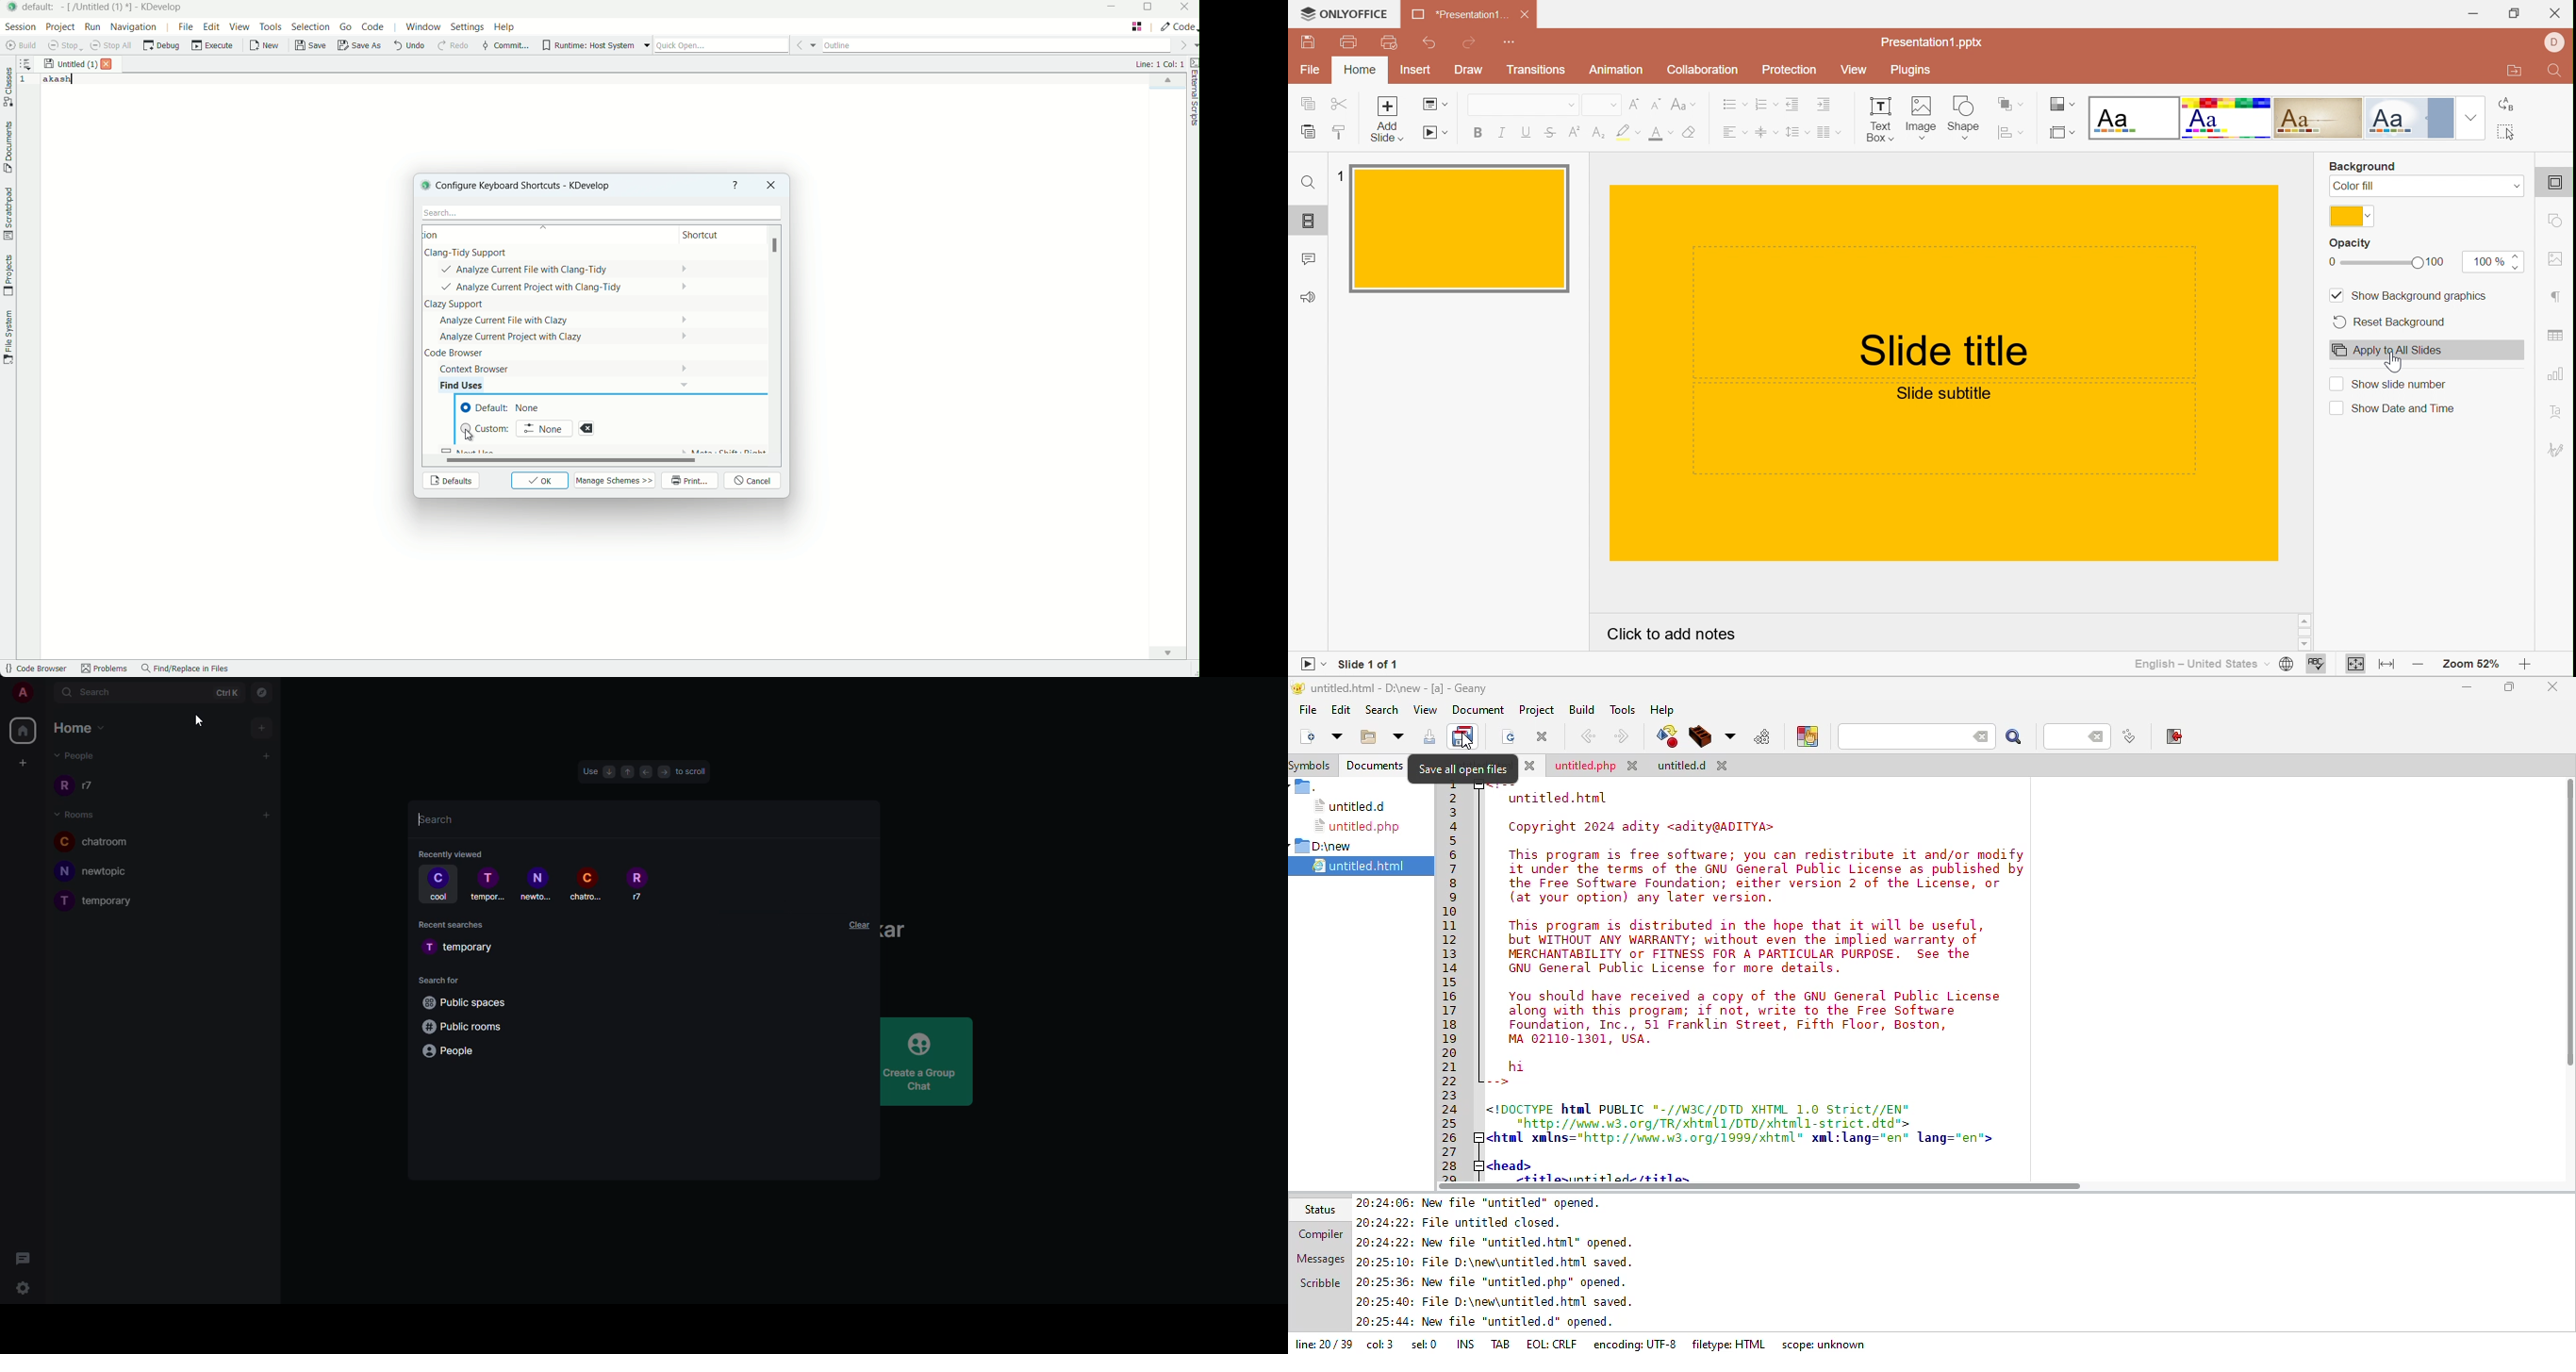 The height and width of the screenshot is (1372, 2576). Describe the element at coordinates (540, 481) in the screenshot. I see `ok` at that location.